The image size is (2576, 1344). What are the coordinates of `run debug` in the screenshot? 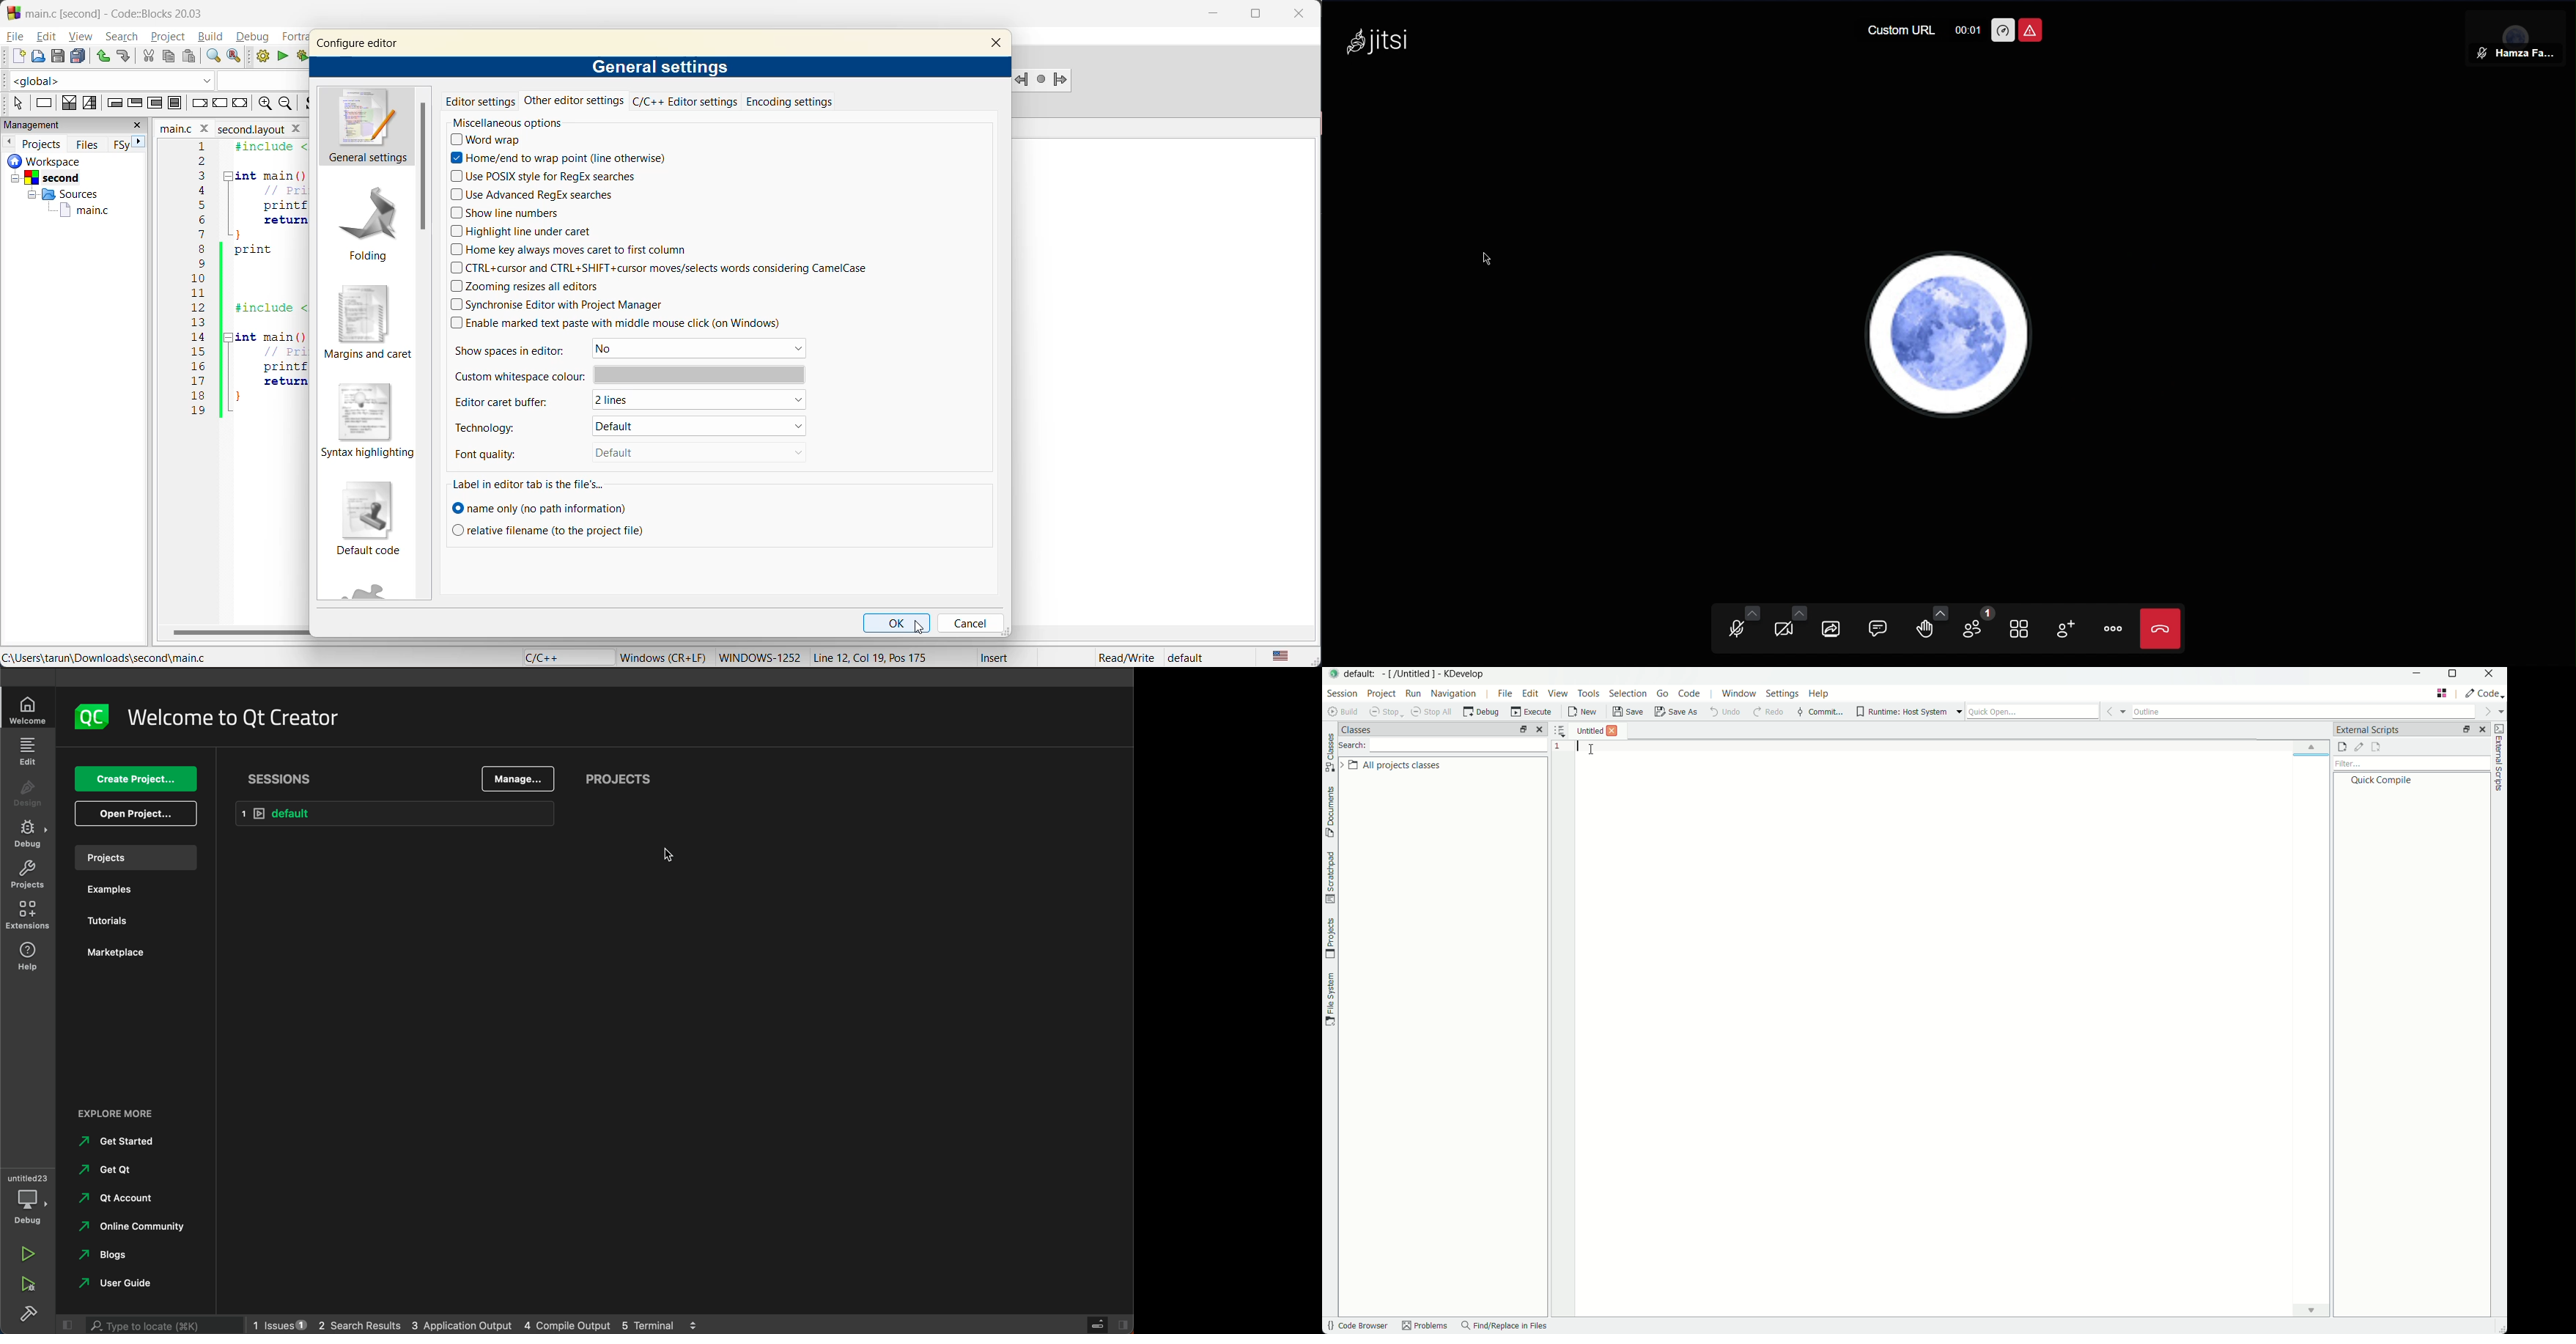 It's located at (26, 1284).